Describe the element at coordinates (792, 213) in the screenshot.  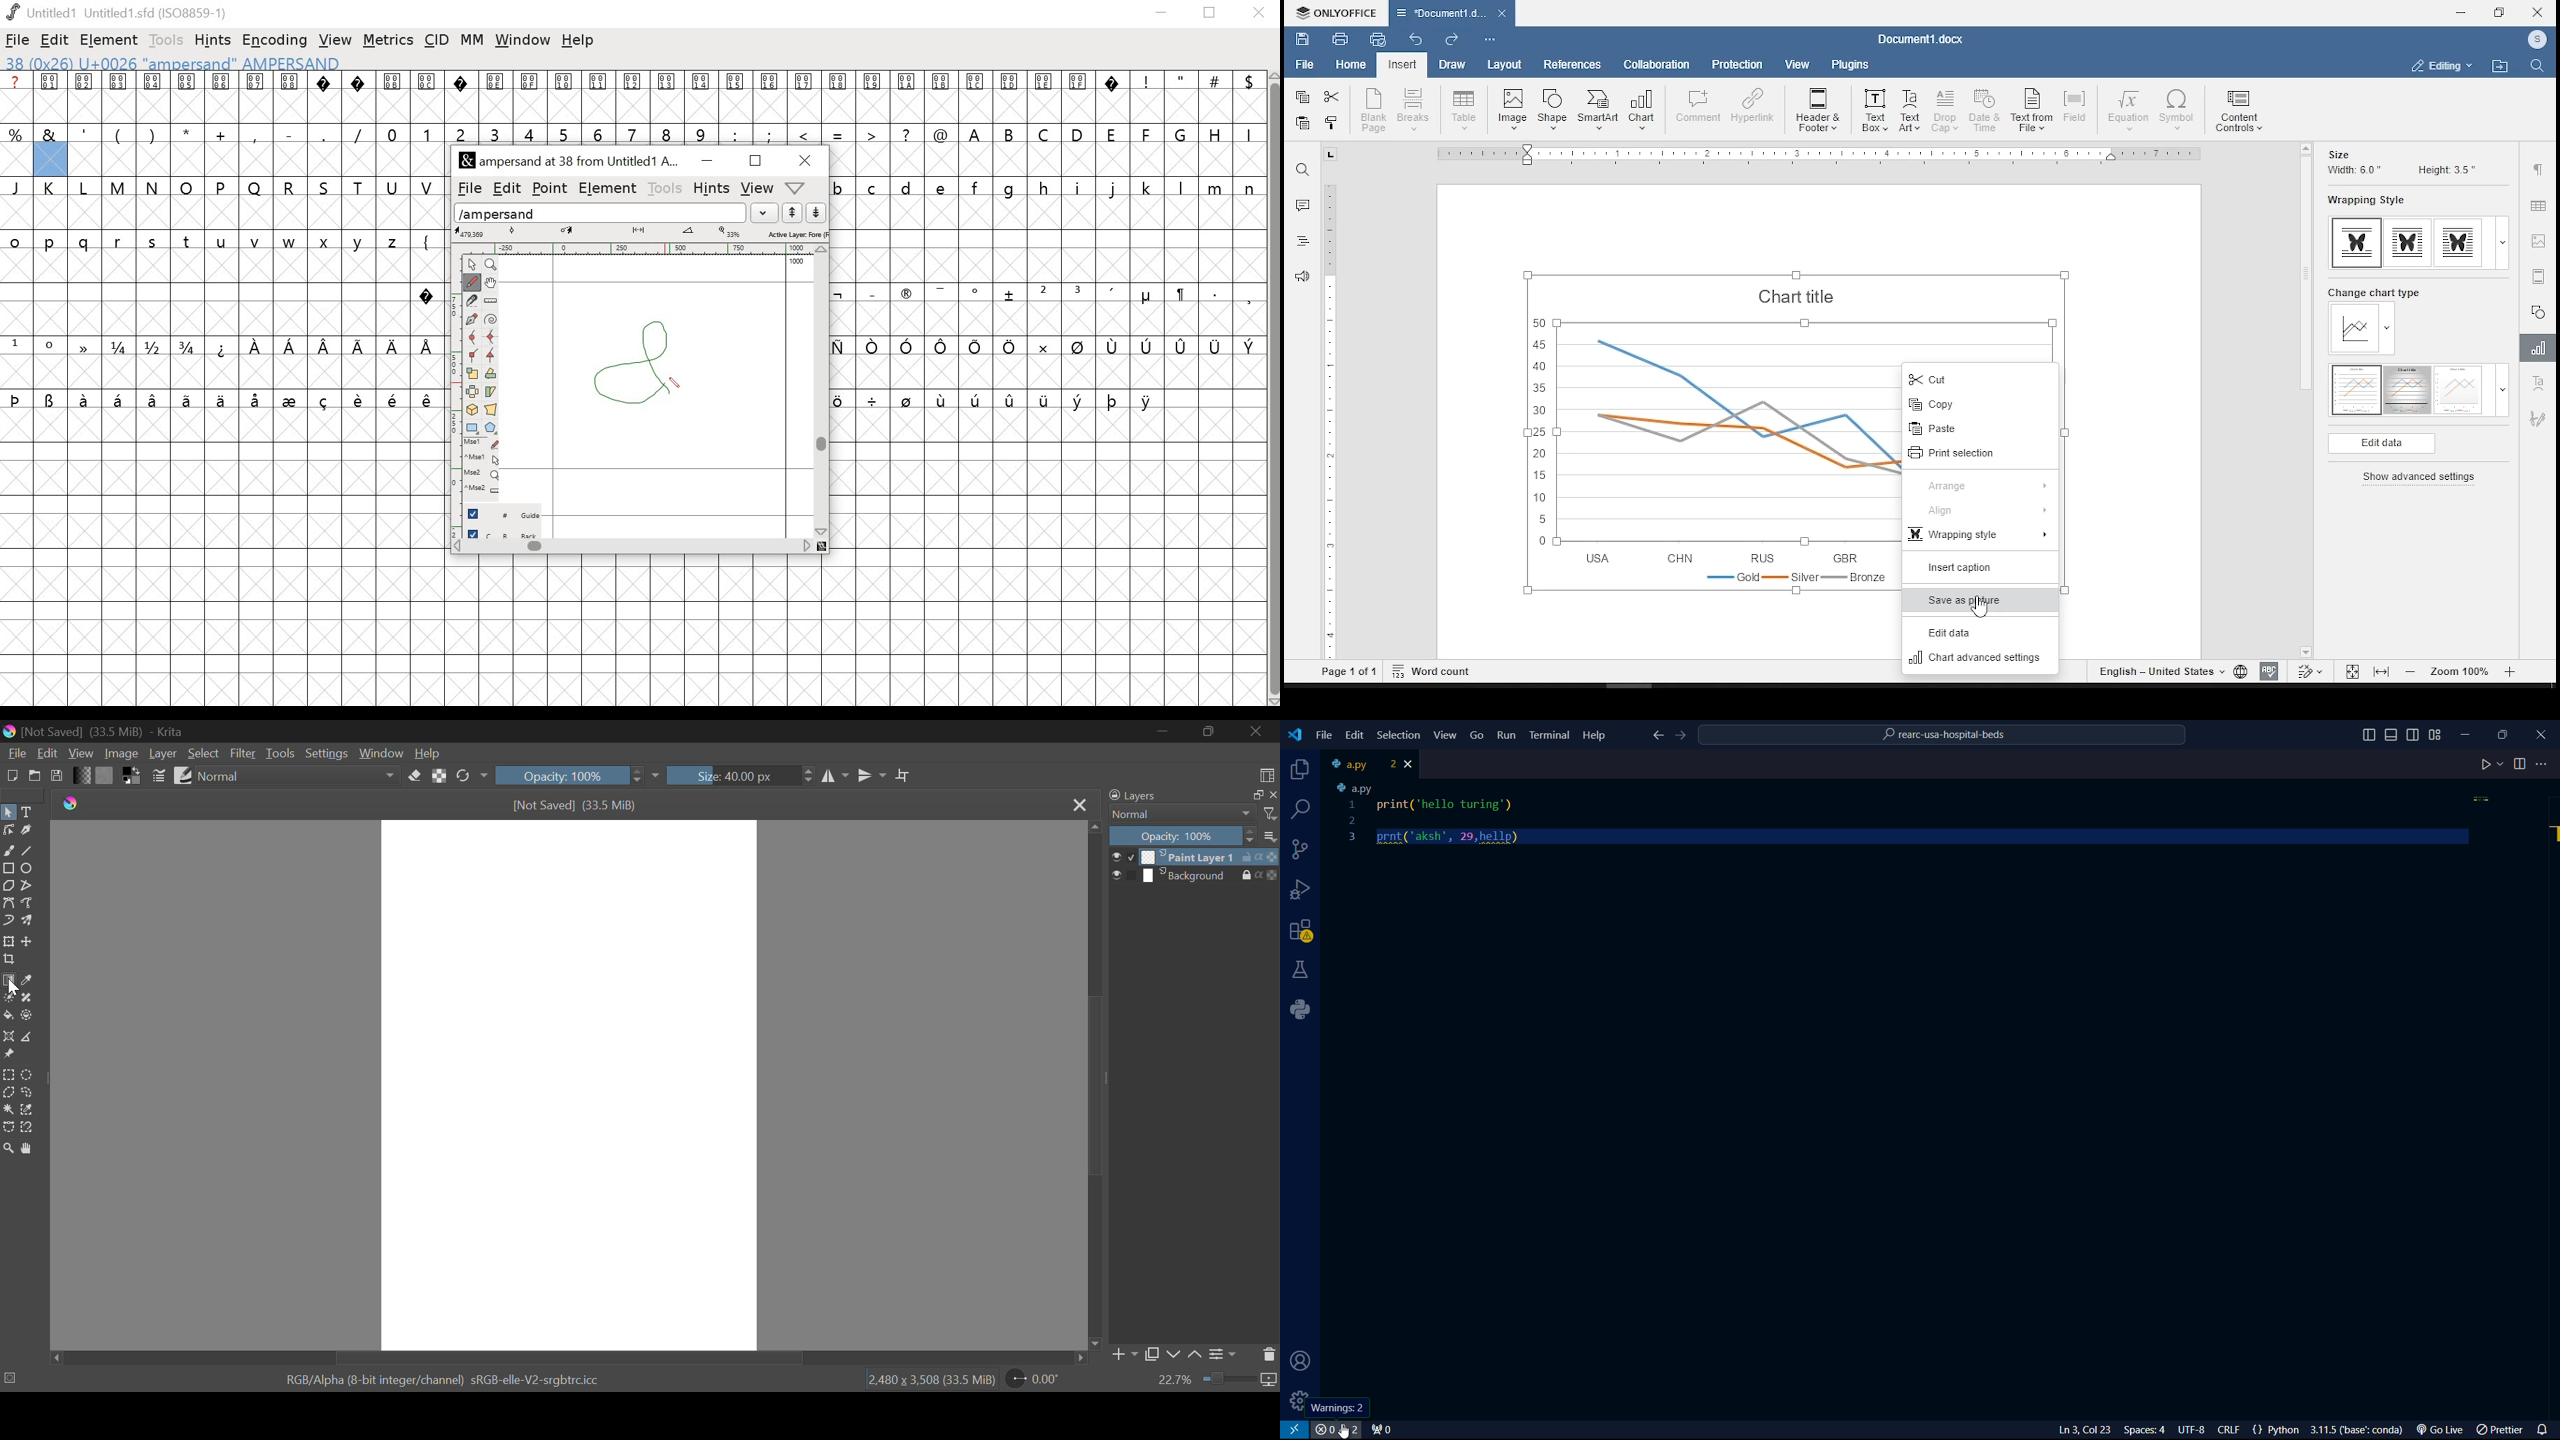
I see `previous word in the word list` at that location.